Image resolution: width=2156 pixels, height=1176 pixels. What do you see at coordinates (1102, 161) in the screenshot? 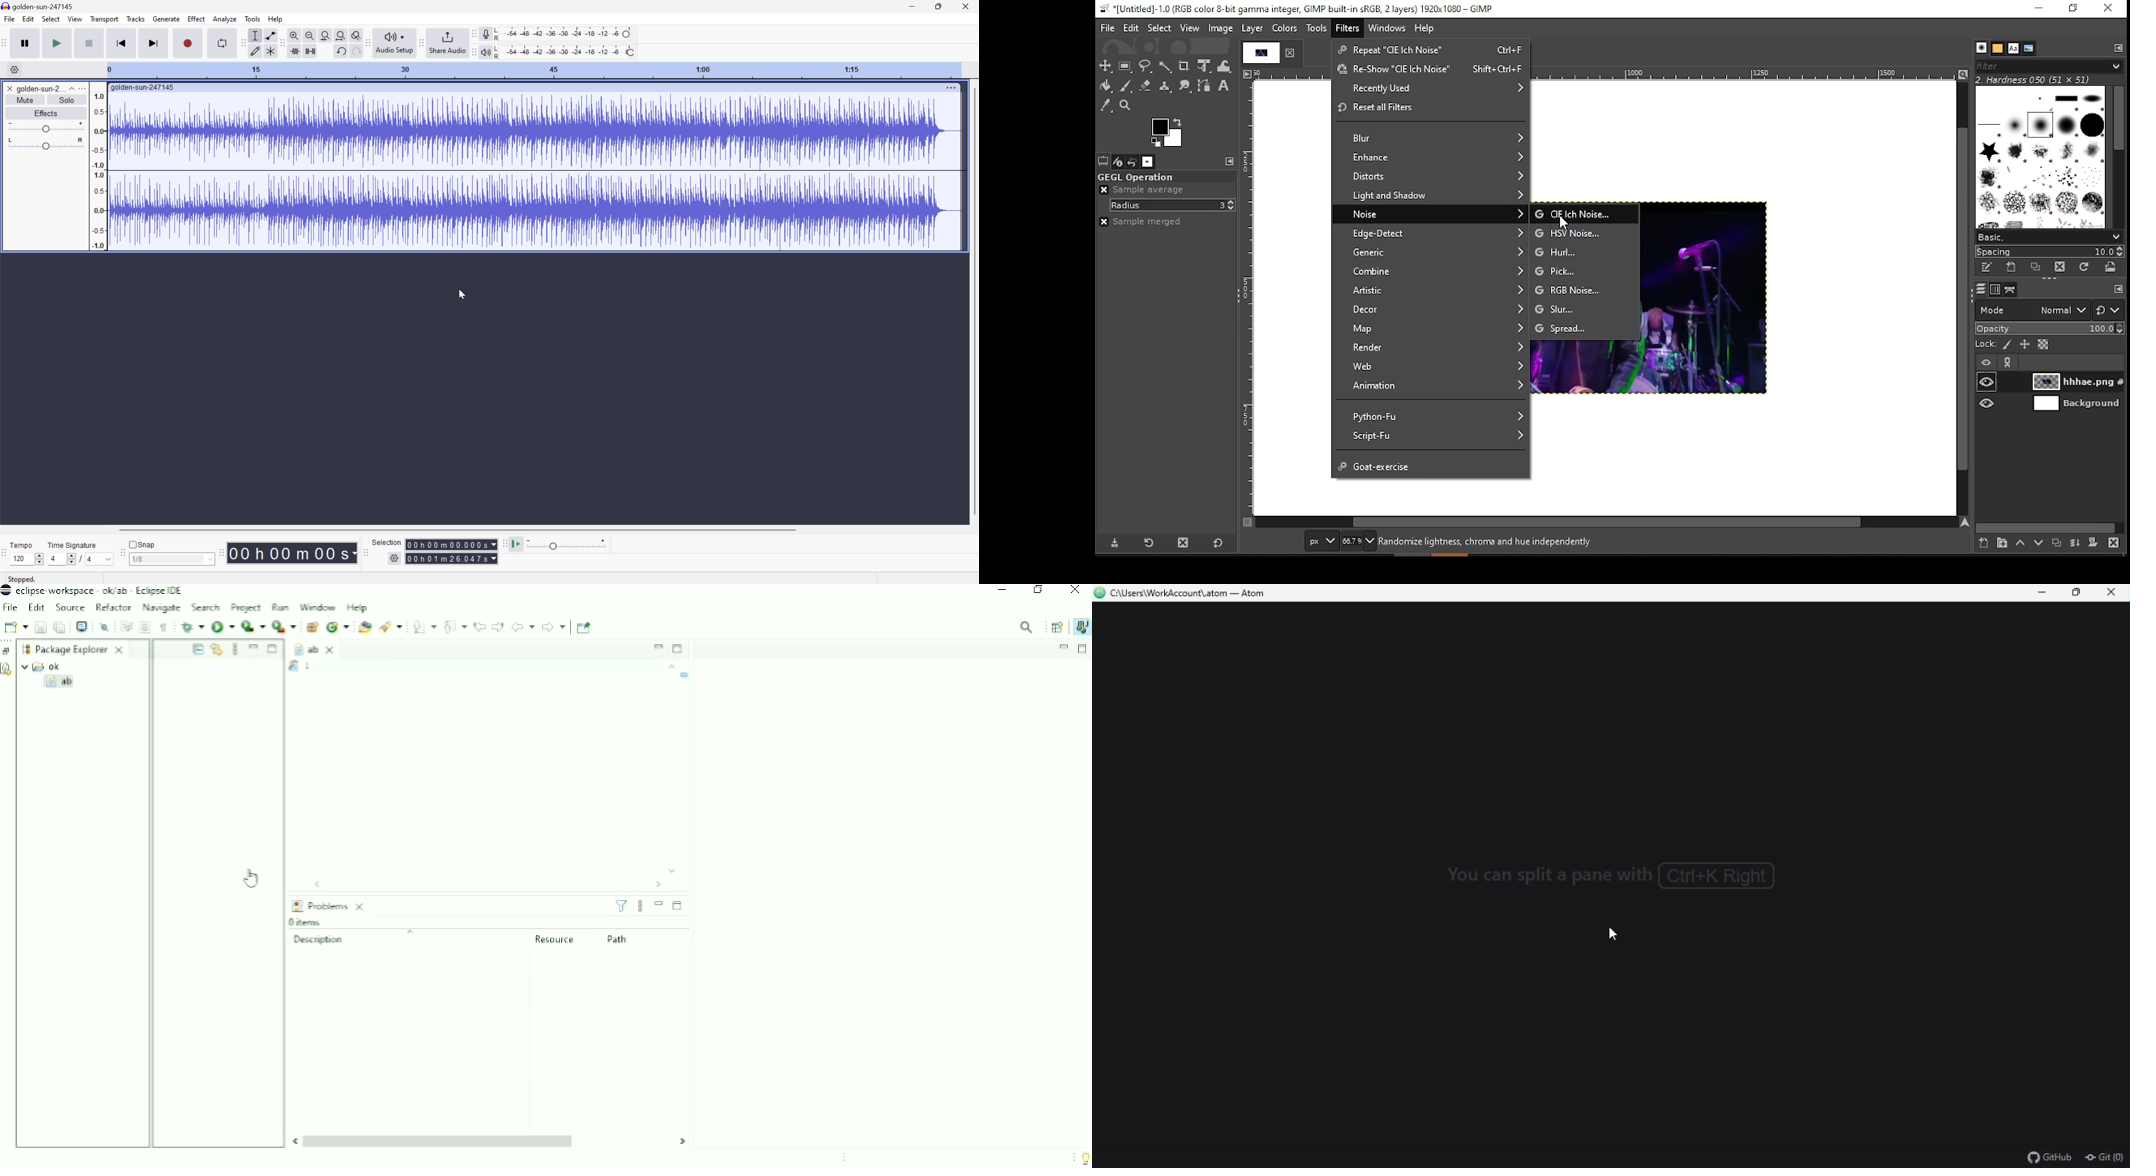
I see `tool options` at bounding box center [1102, 161].